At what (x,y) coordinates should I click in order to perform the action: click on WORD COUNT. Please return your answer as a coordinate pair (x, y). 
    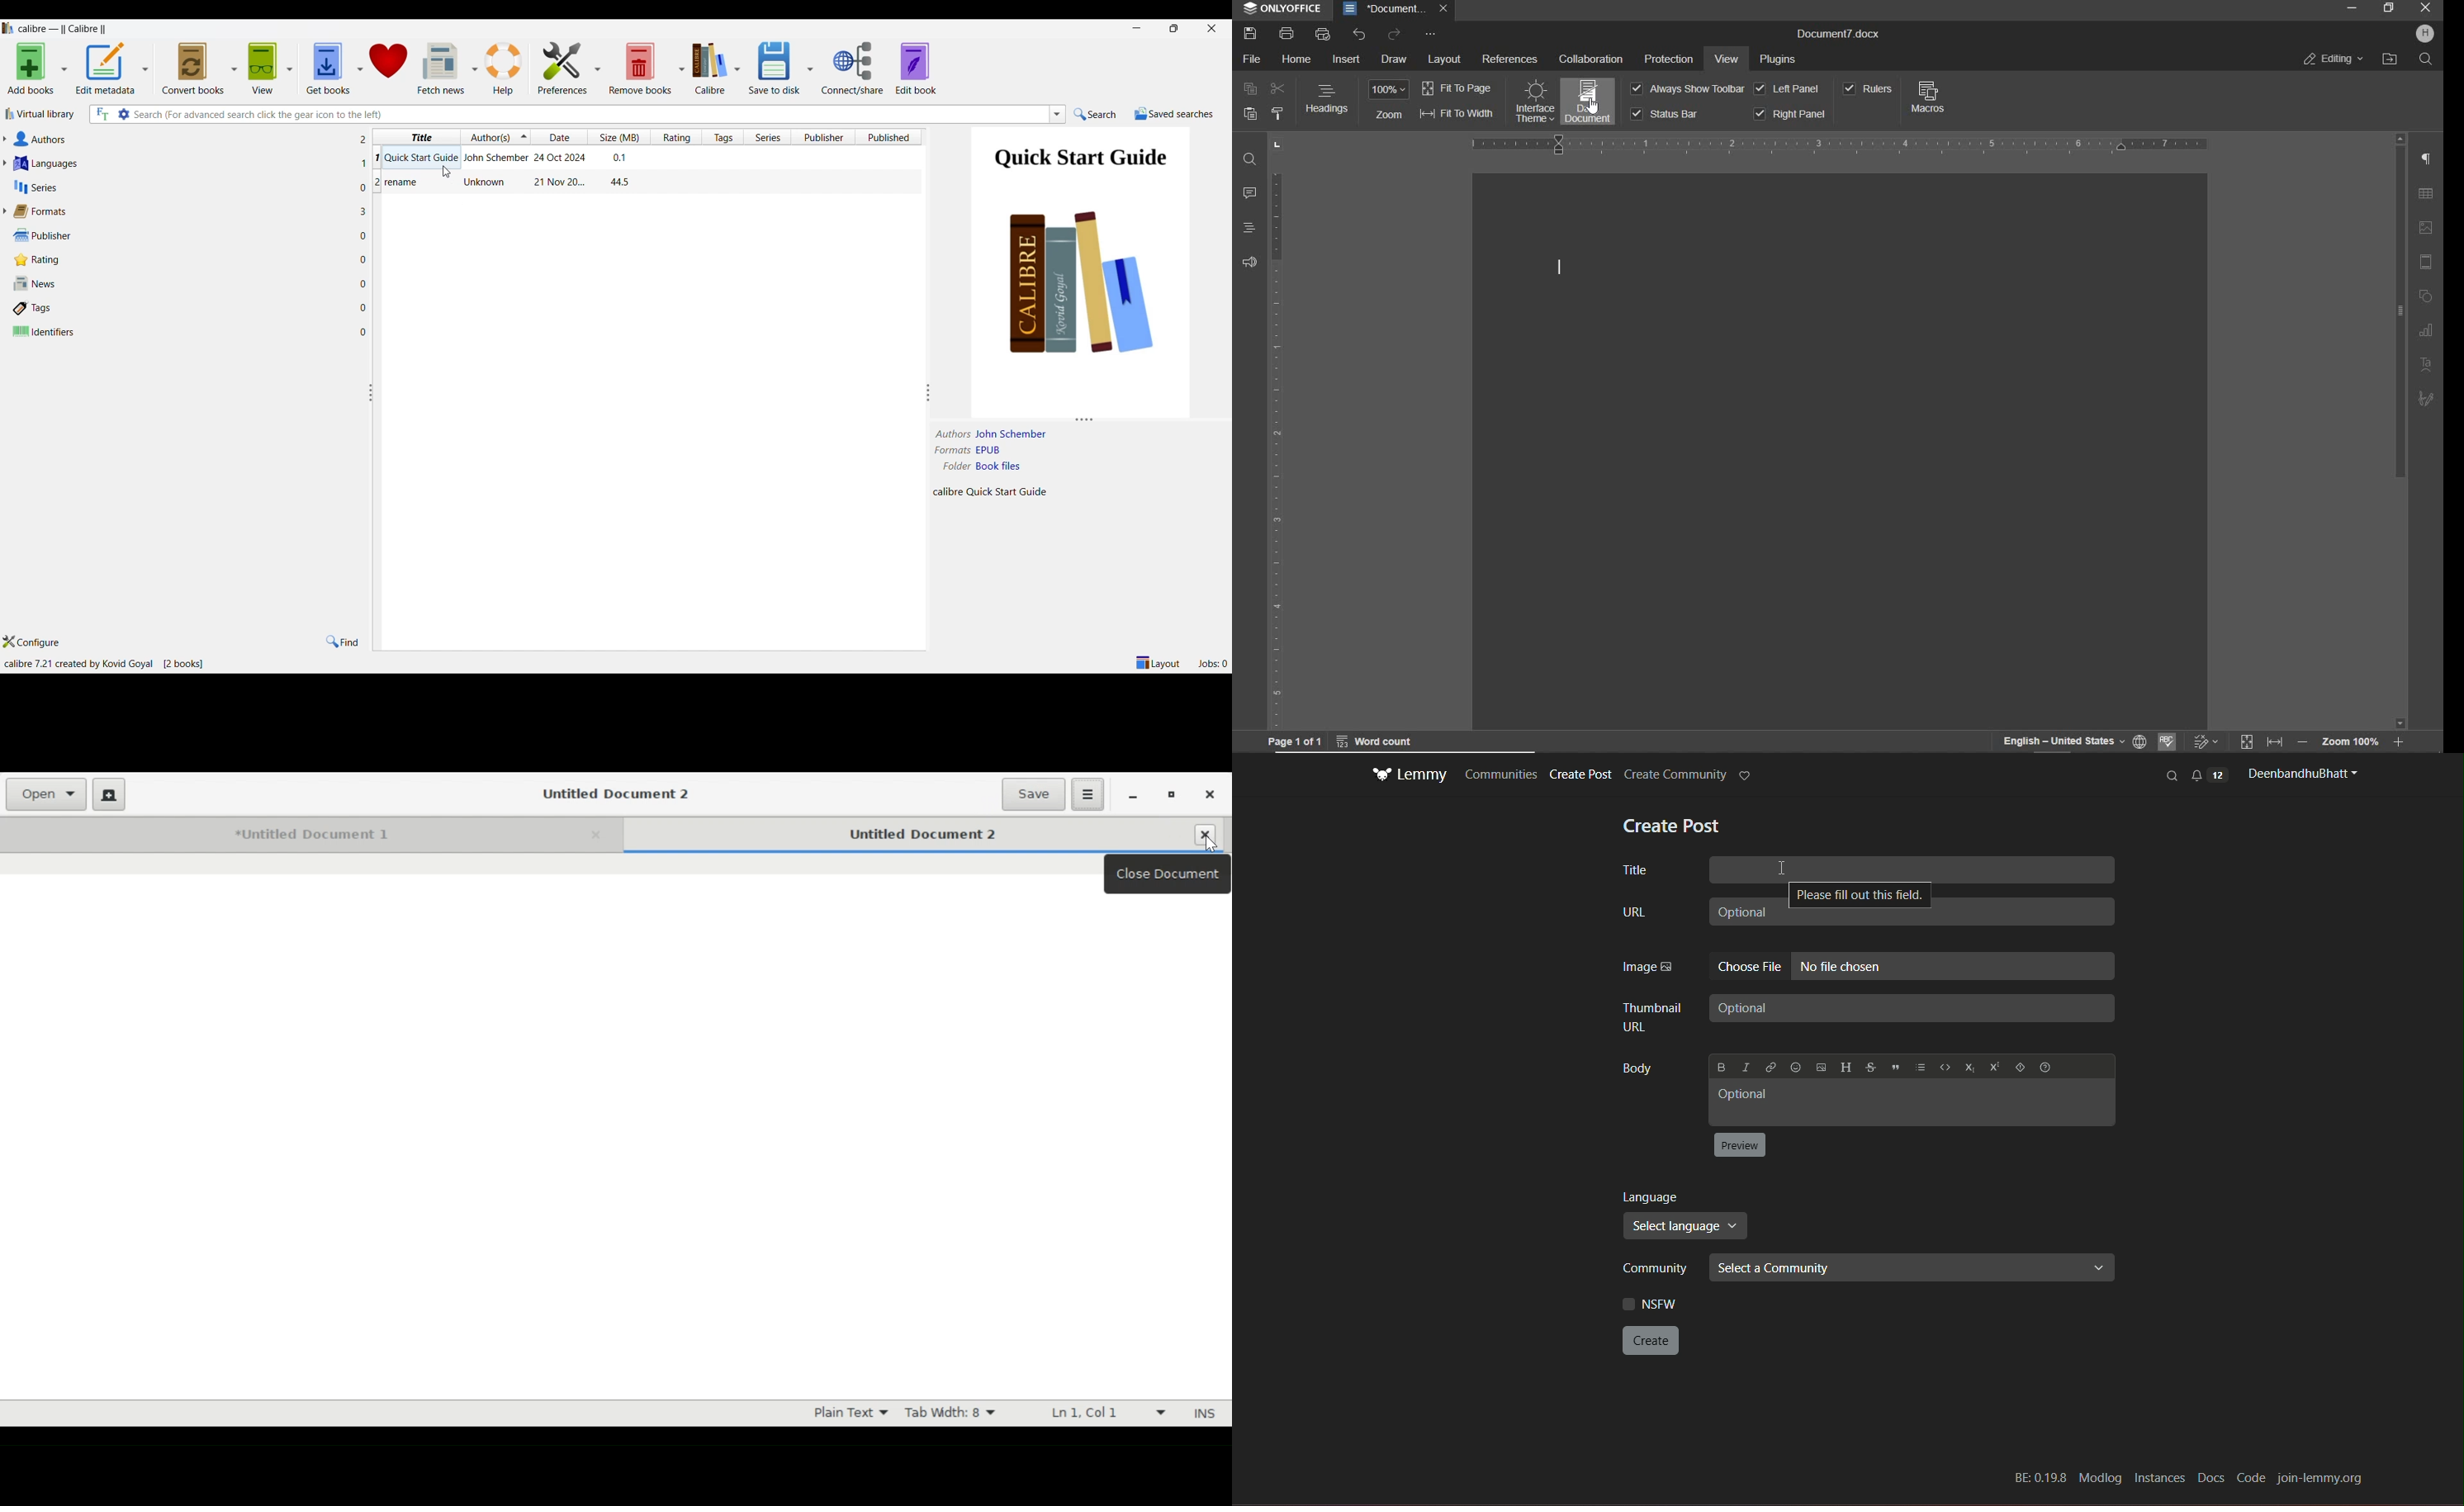
    Looking at the image, I should click on (1376, 739).